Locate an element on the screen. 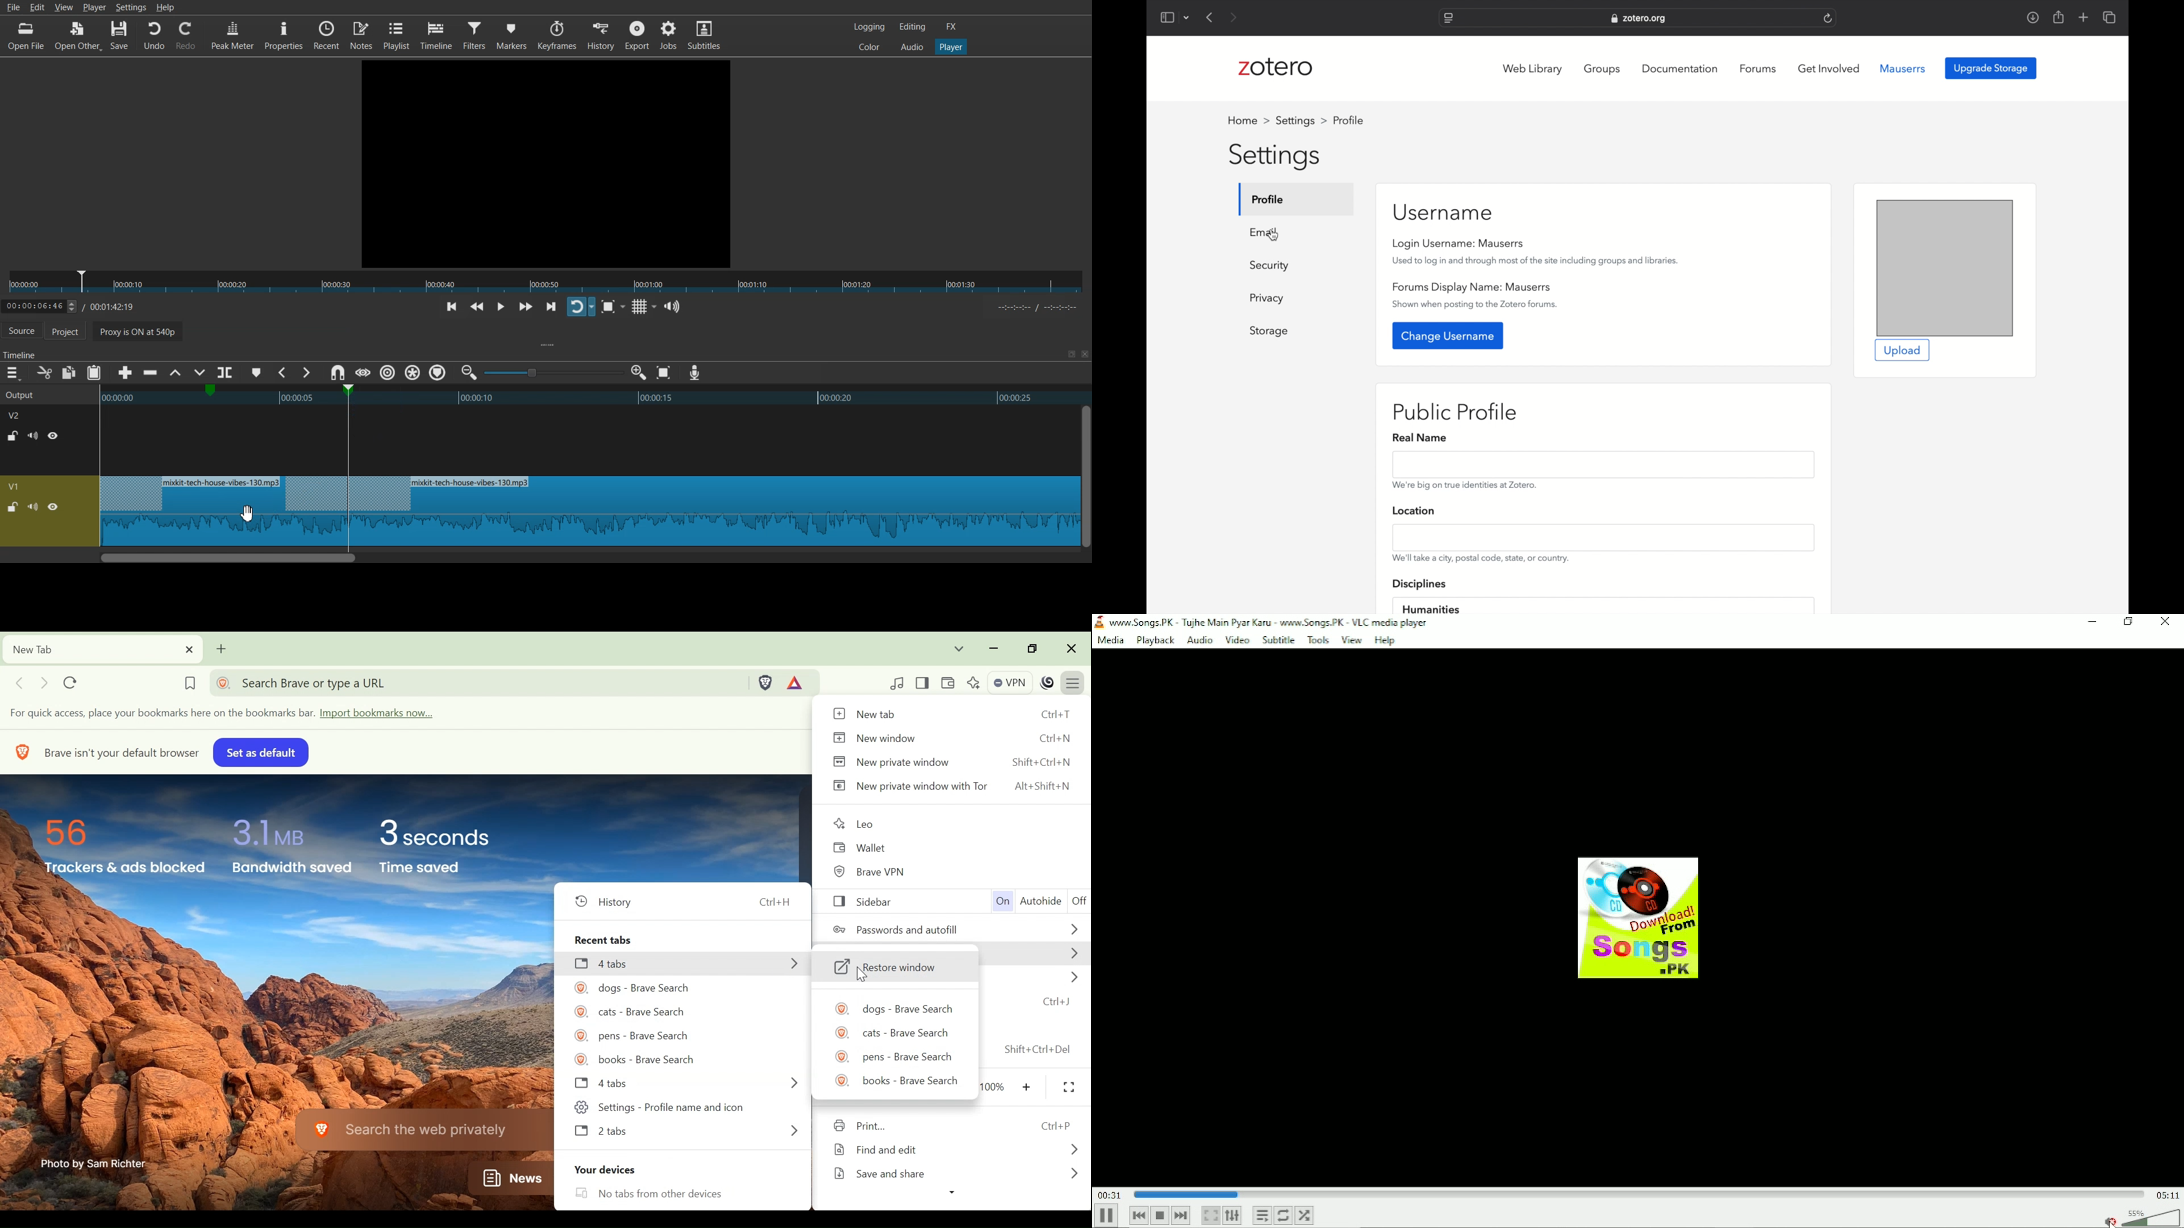 The width and height of the screenshot is (2184, 1232). Jobs is located at coordinates (668, 34).